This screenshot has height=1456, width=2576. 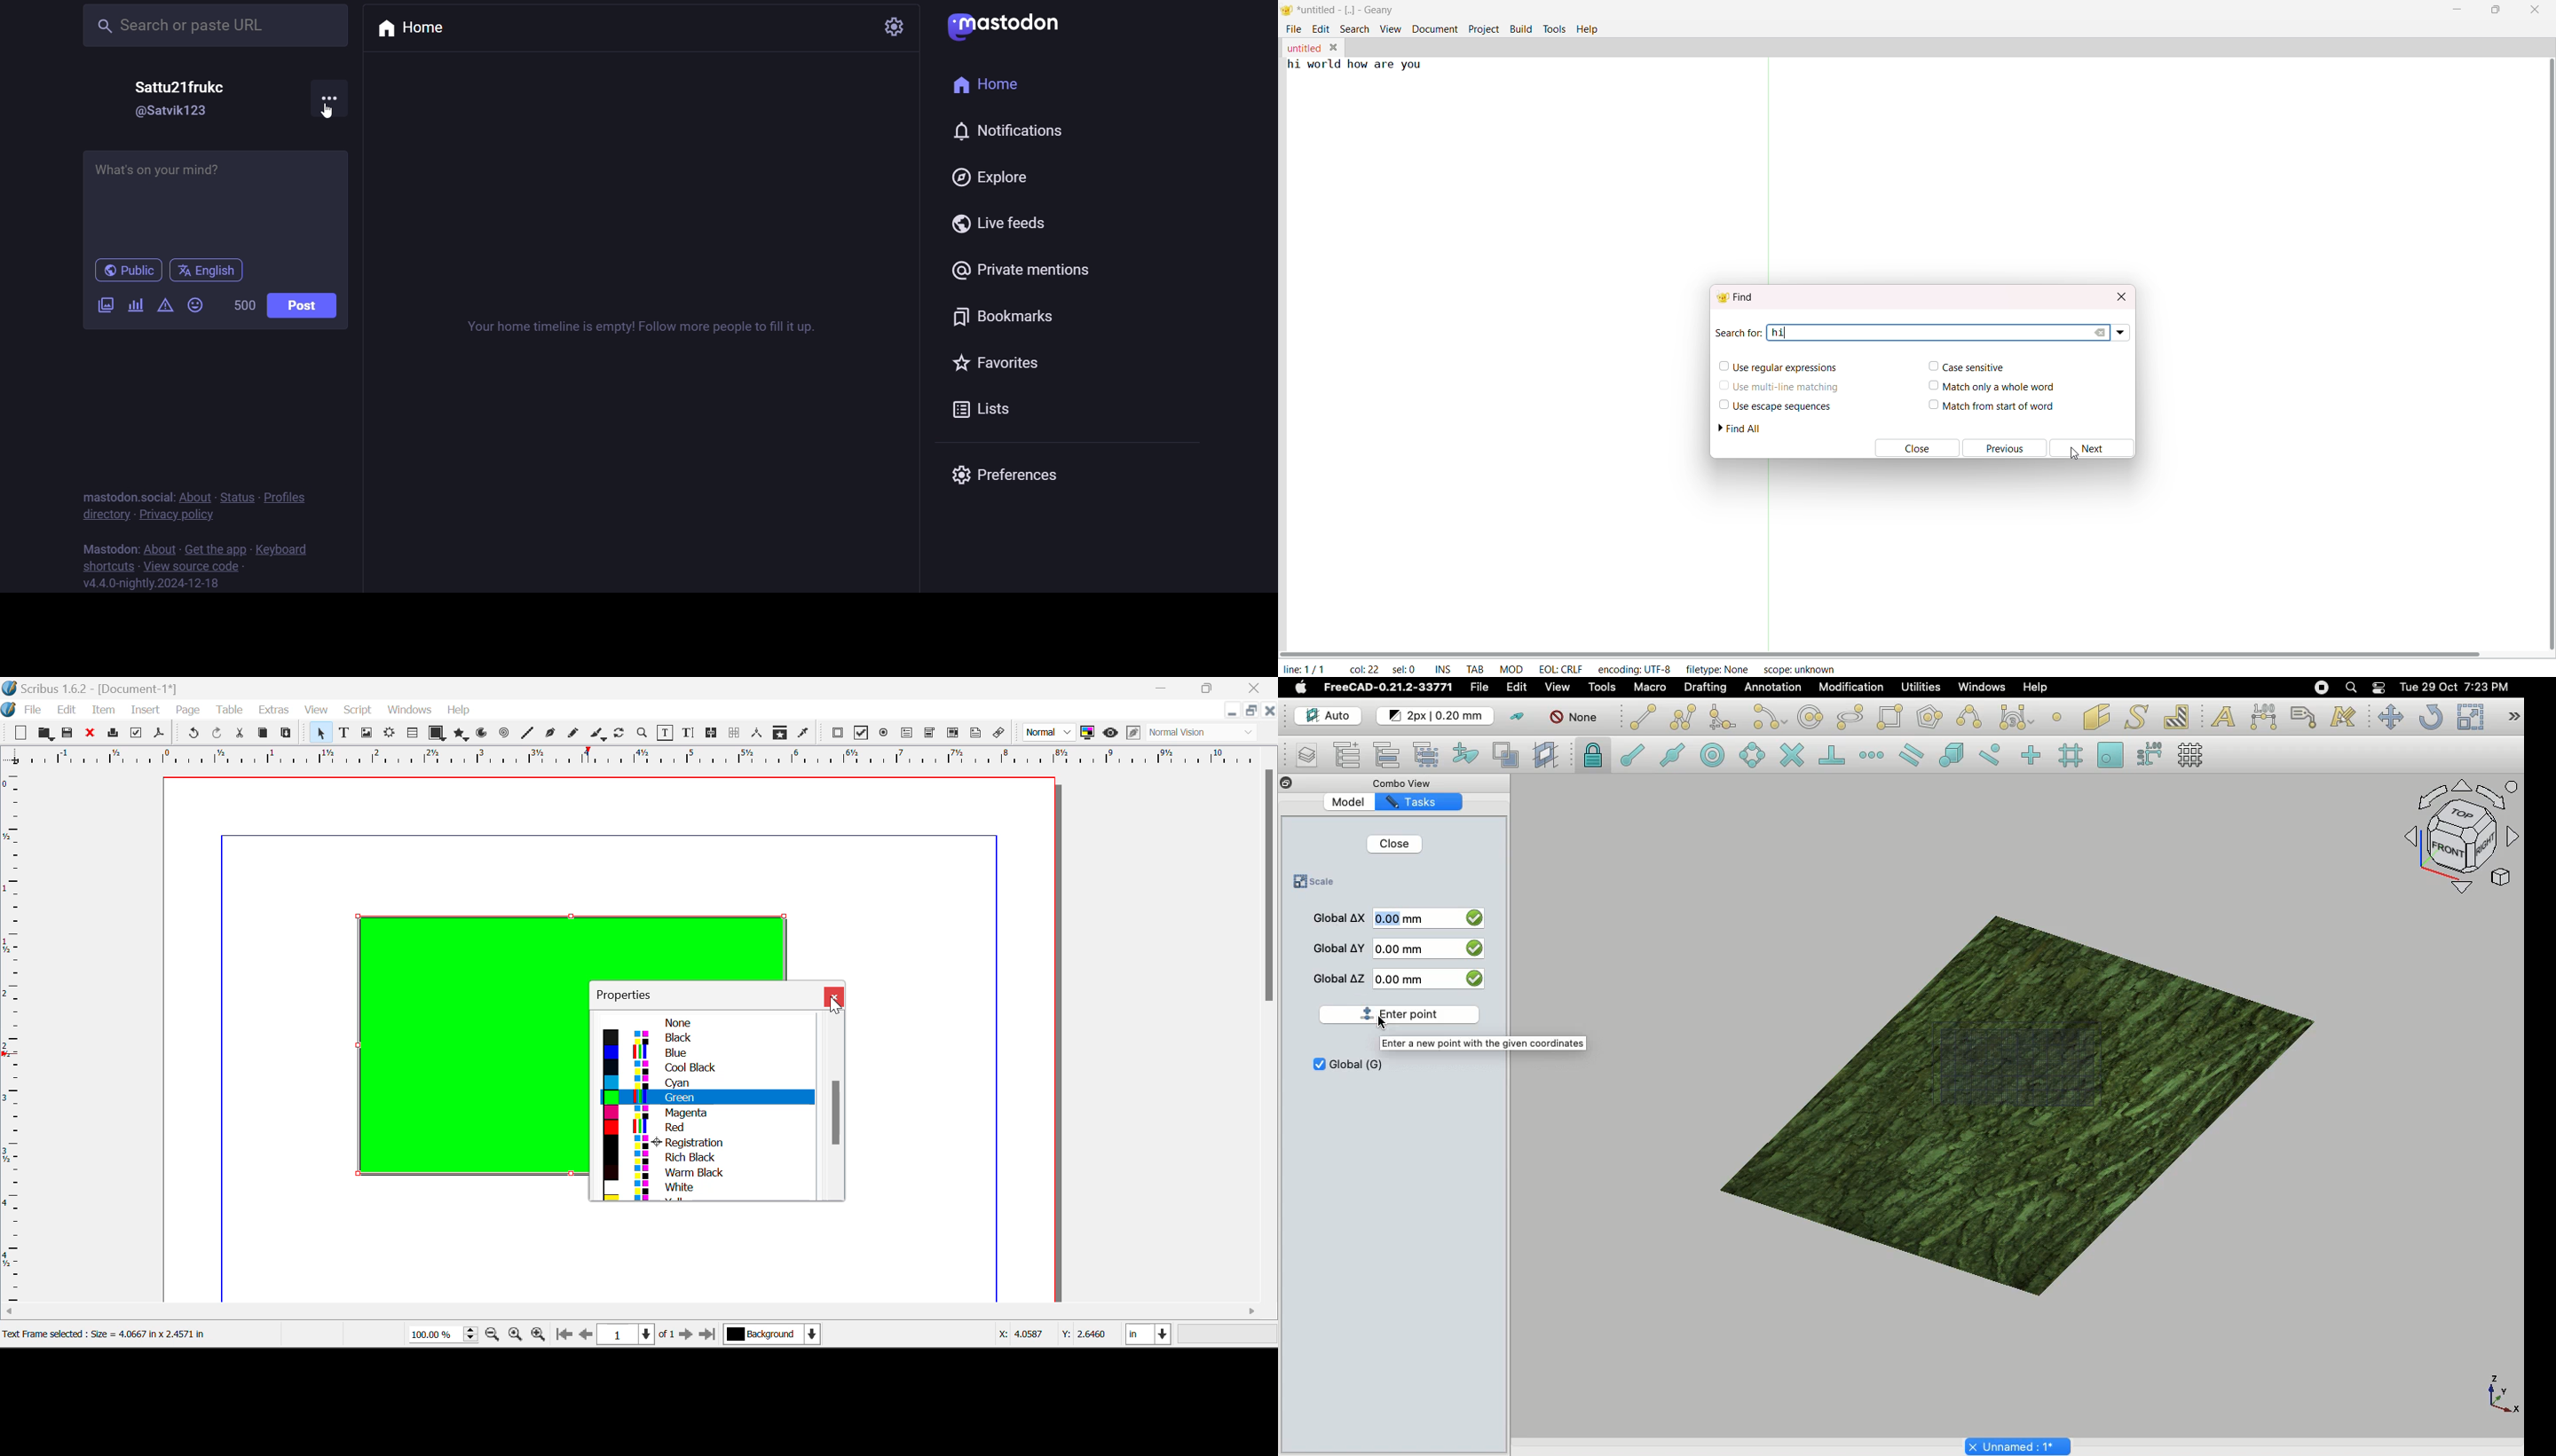 I want to click on Rich Black, so click(x=702, y=1156).